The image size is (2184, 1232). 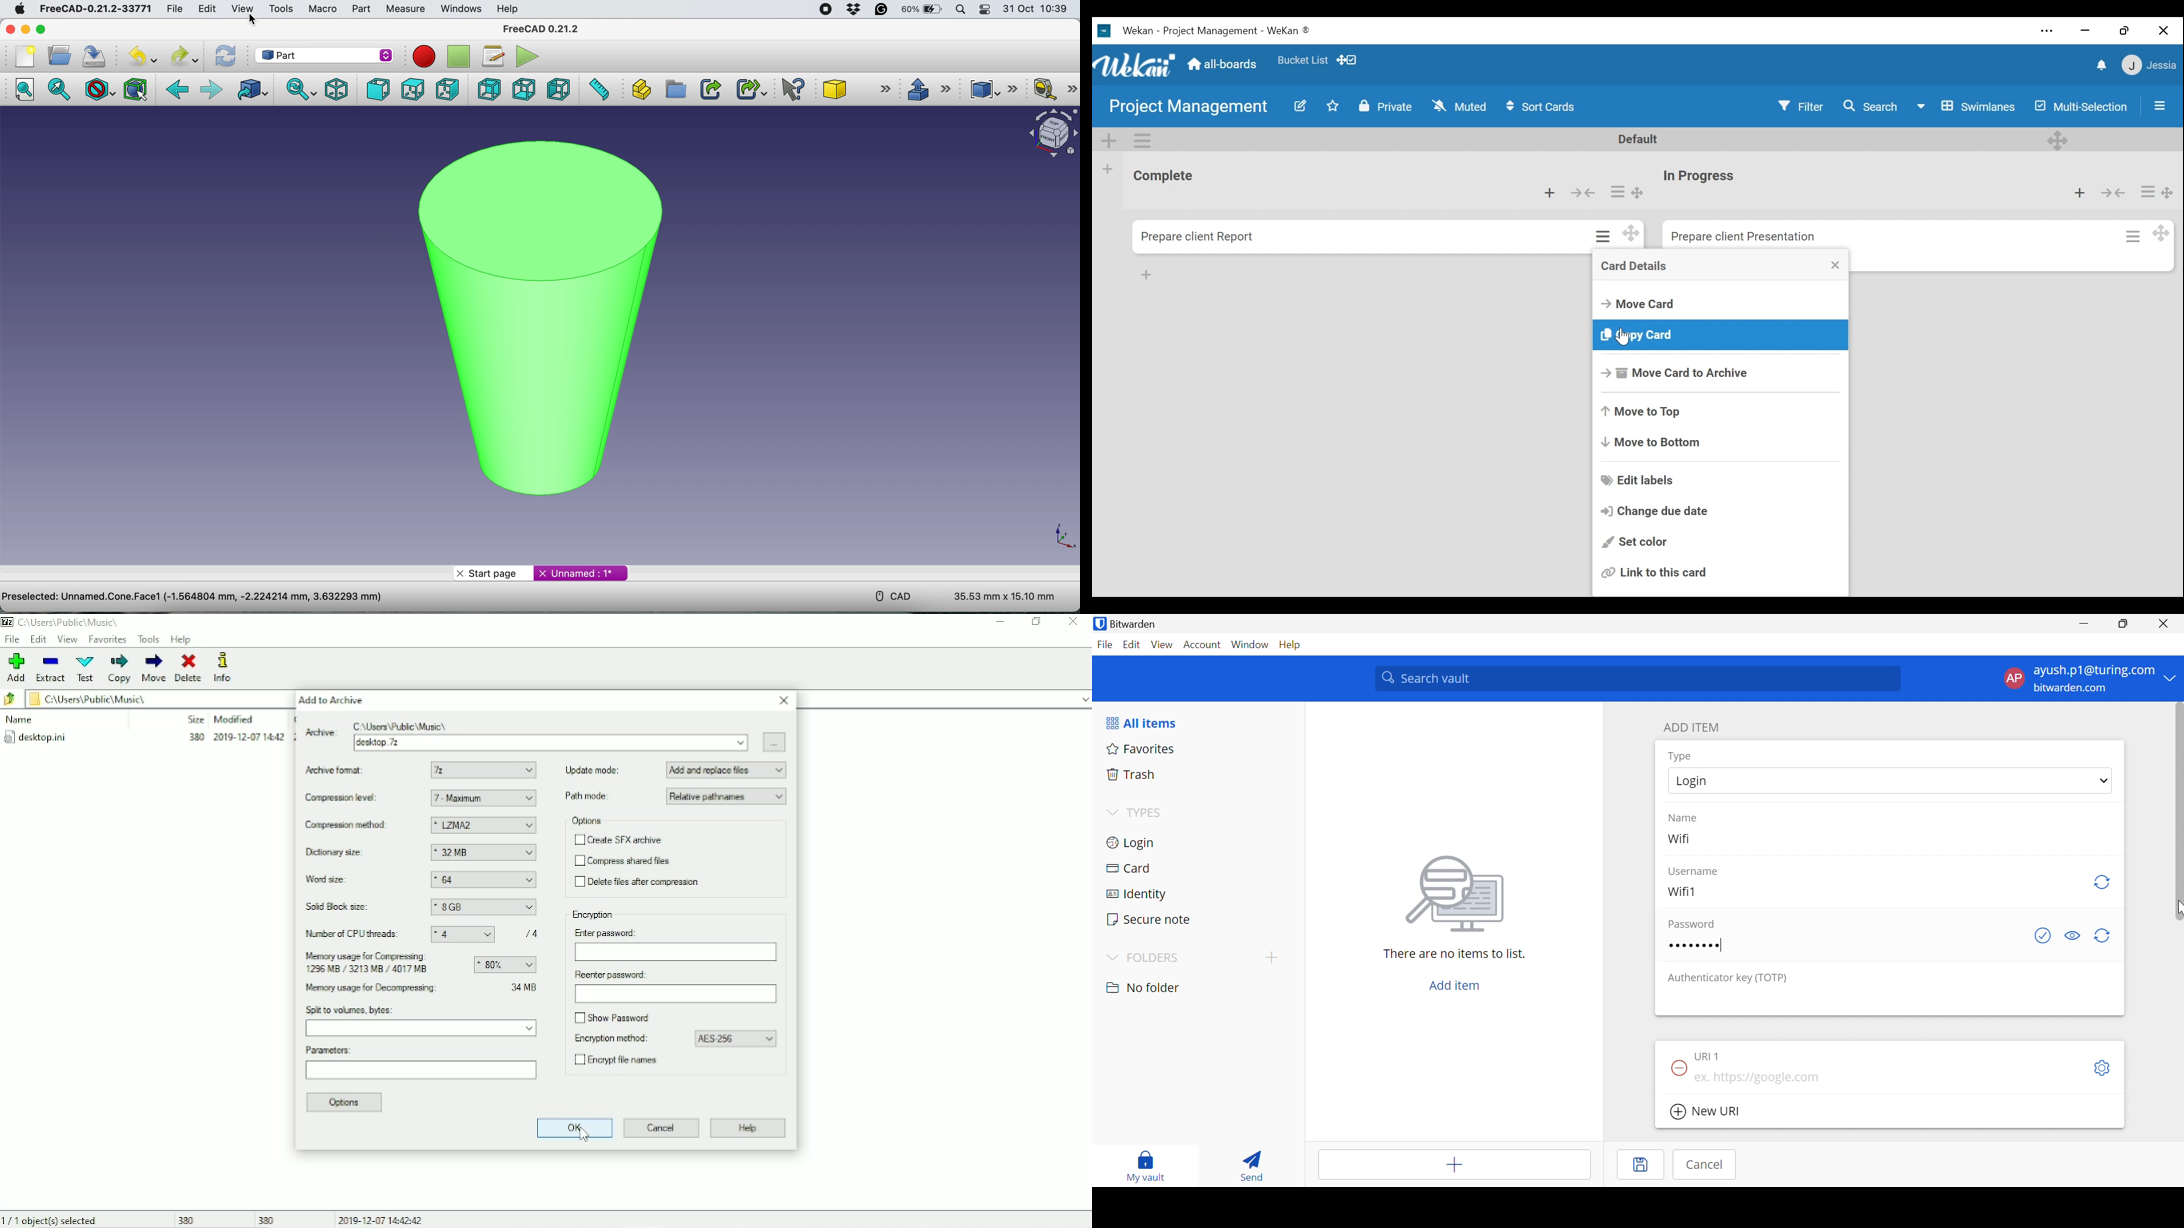 What do you see at coordinates (1642, 1165) in the screenshot?
I see `Save` at bounding box center [1642, 1165].